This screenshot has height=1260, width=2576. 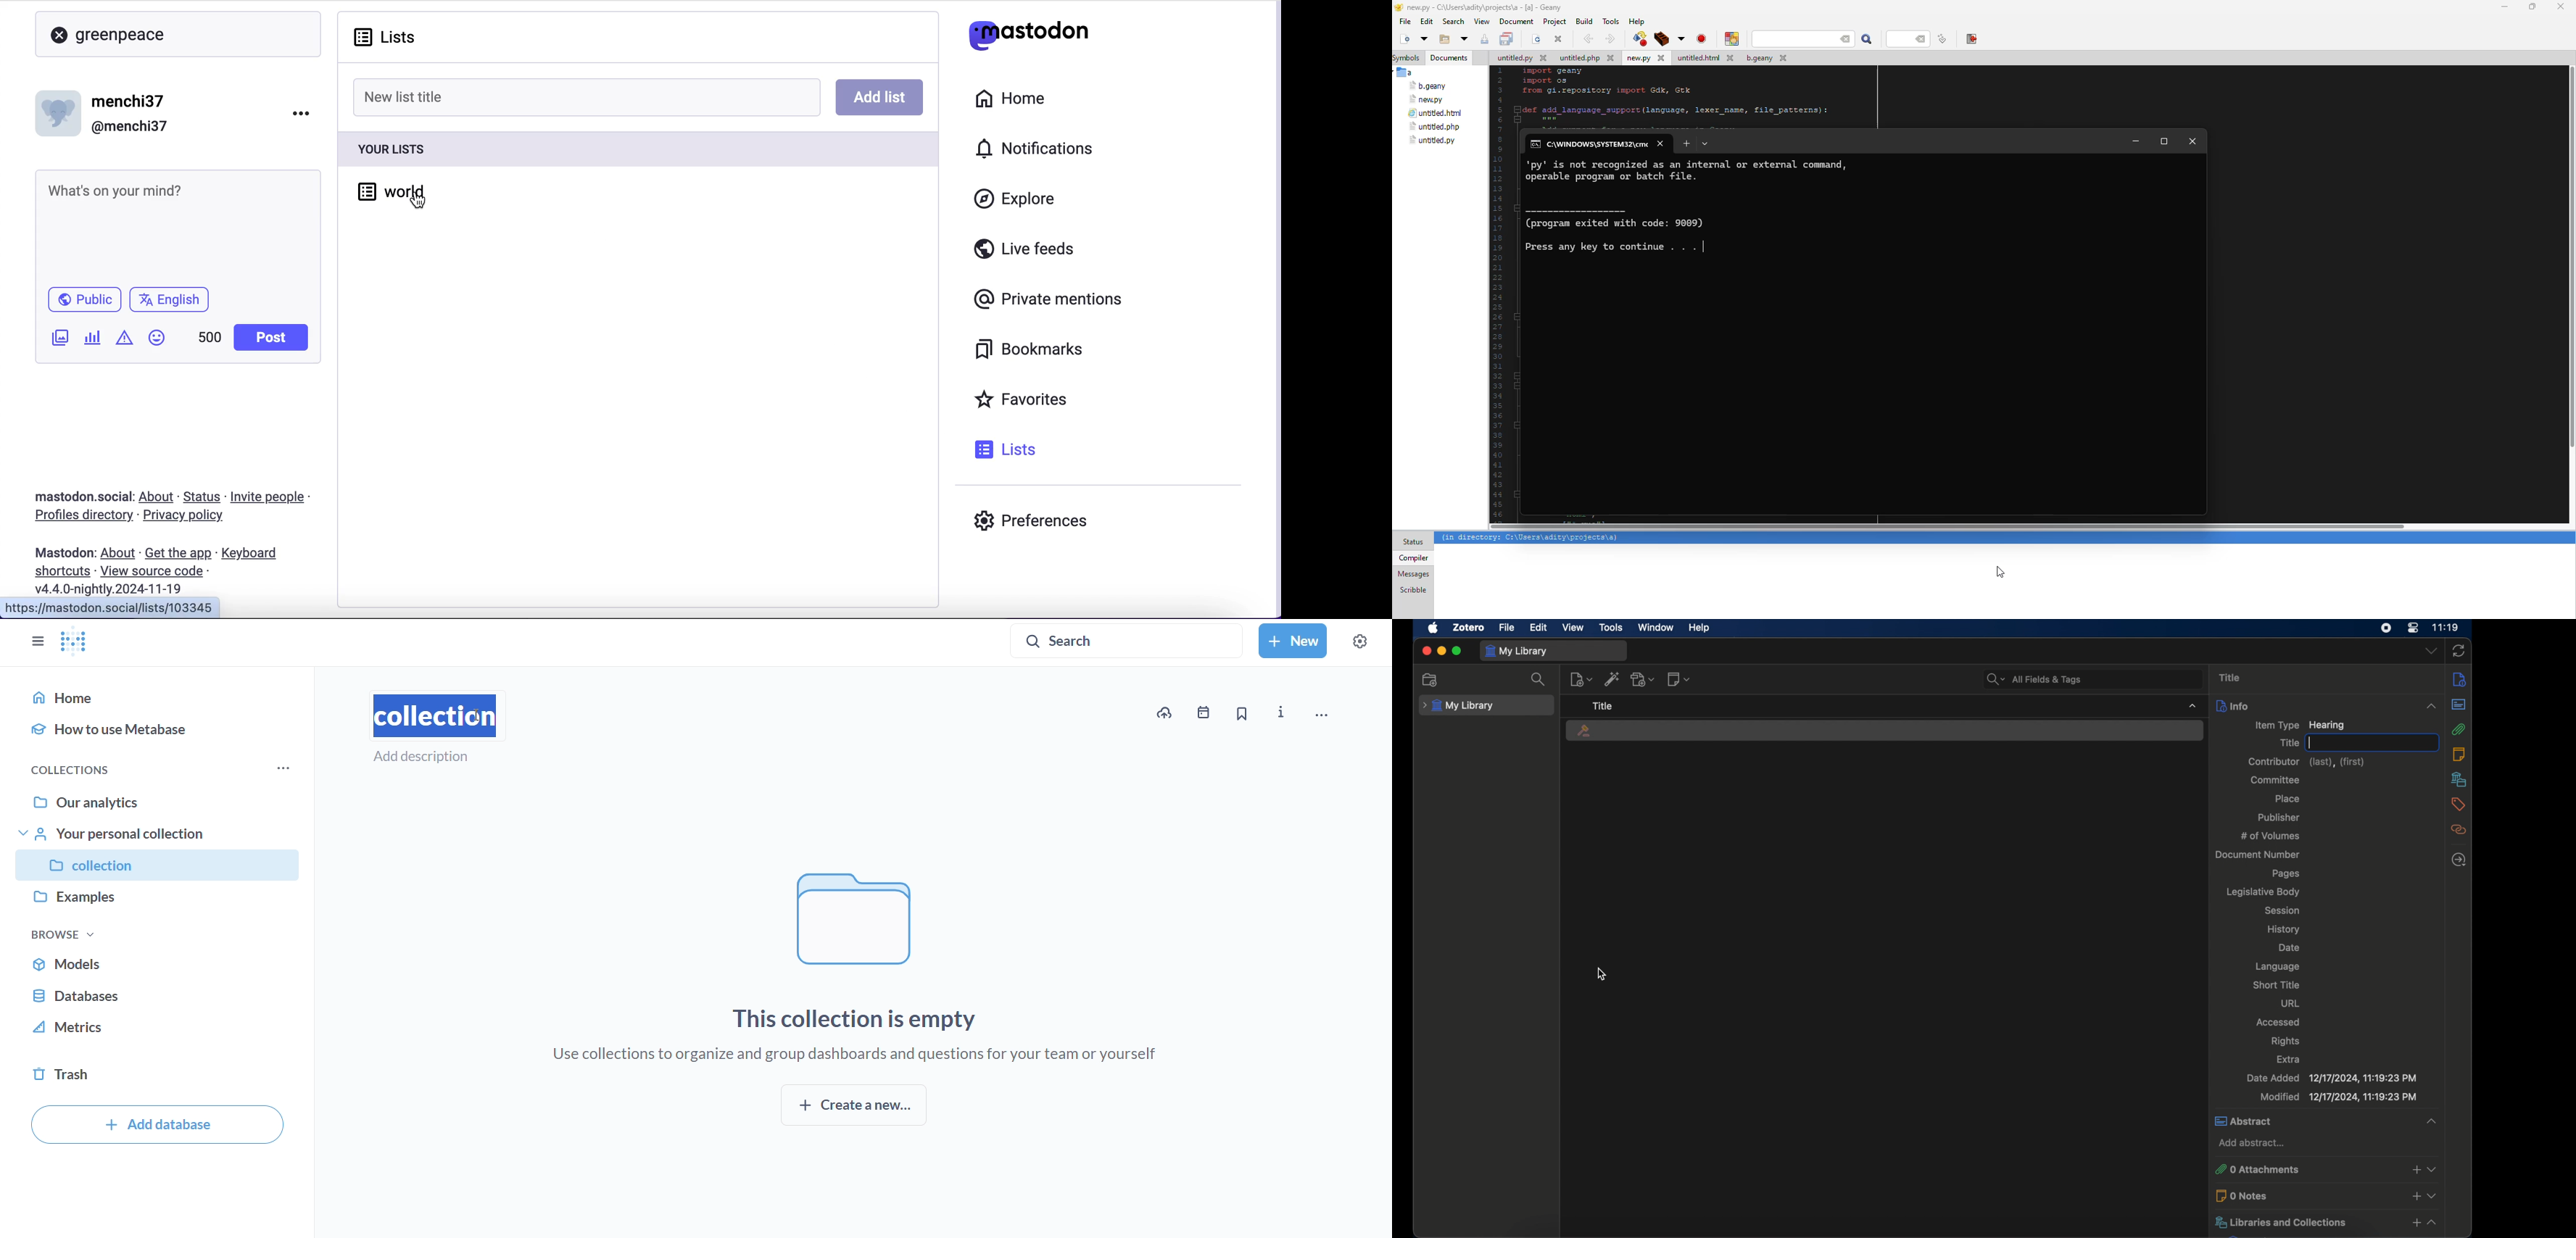 I want to click on language, so click(x=174, y=303).